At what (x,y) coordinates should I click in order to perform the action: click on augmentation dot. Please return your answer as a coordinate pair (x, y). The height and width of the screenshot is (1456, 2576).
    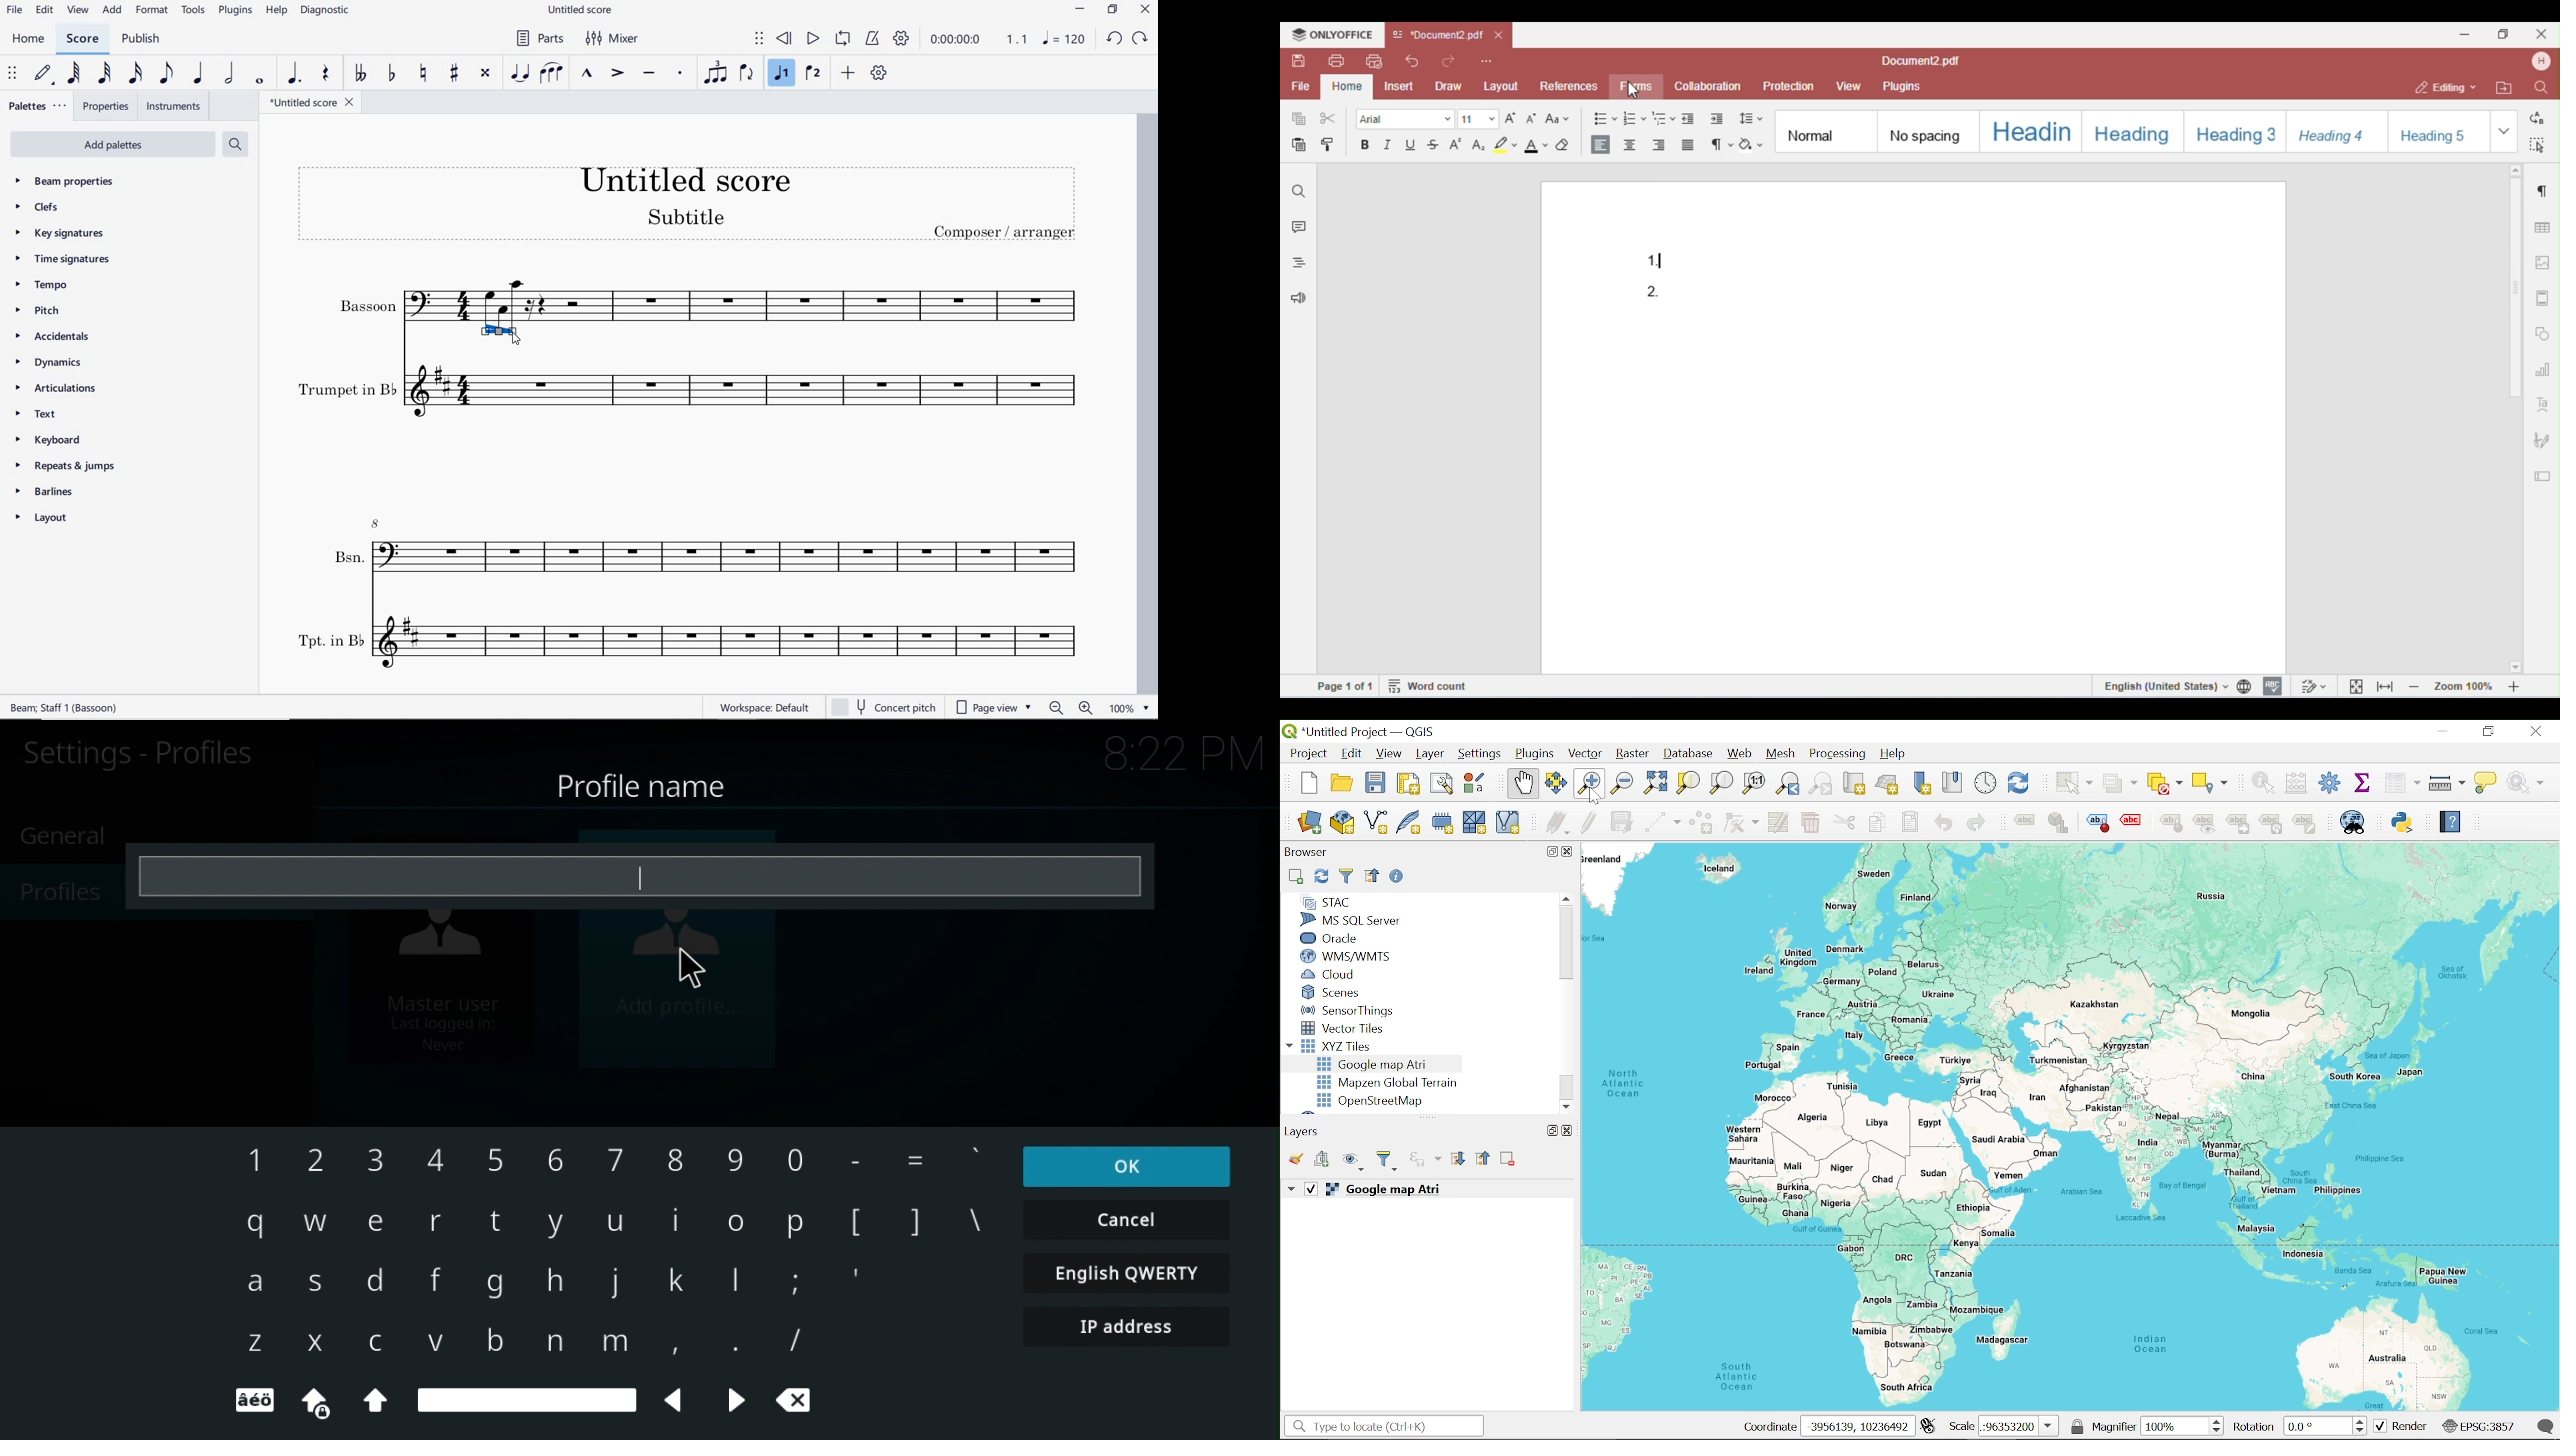
    Looking at the image, I should click on (294, 72).